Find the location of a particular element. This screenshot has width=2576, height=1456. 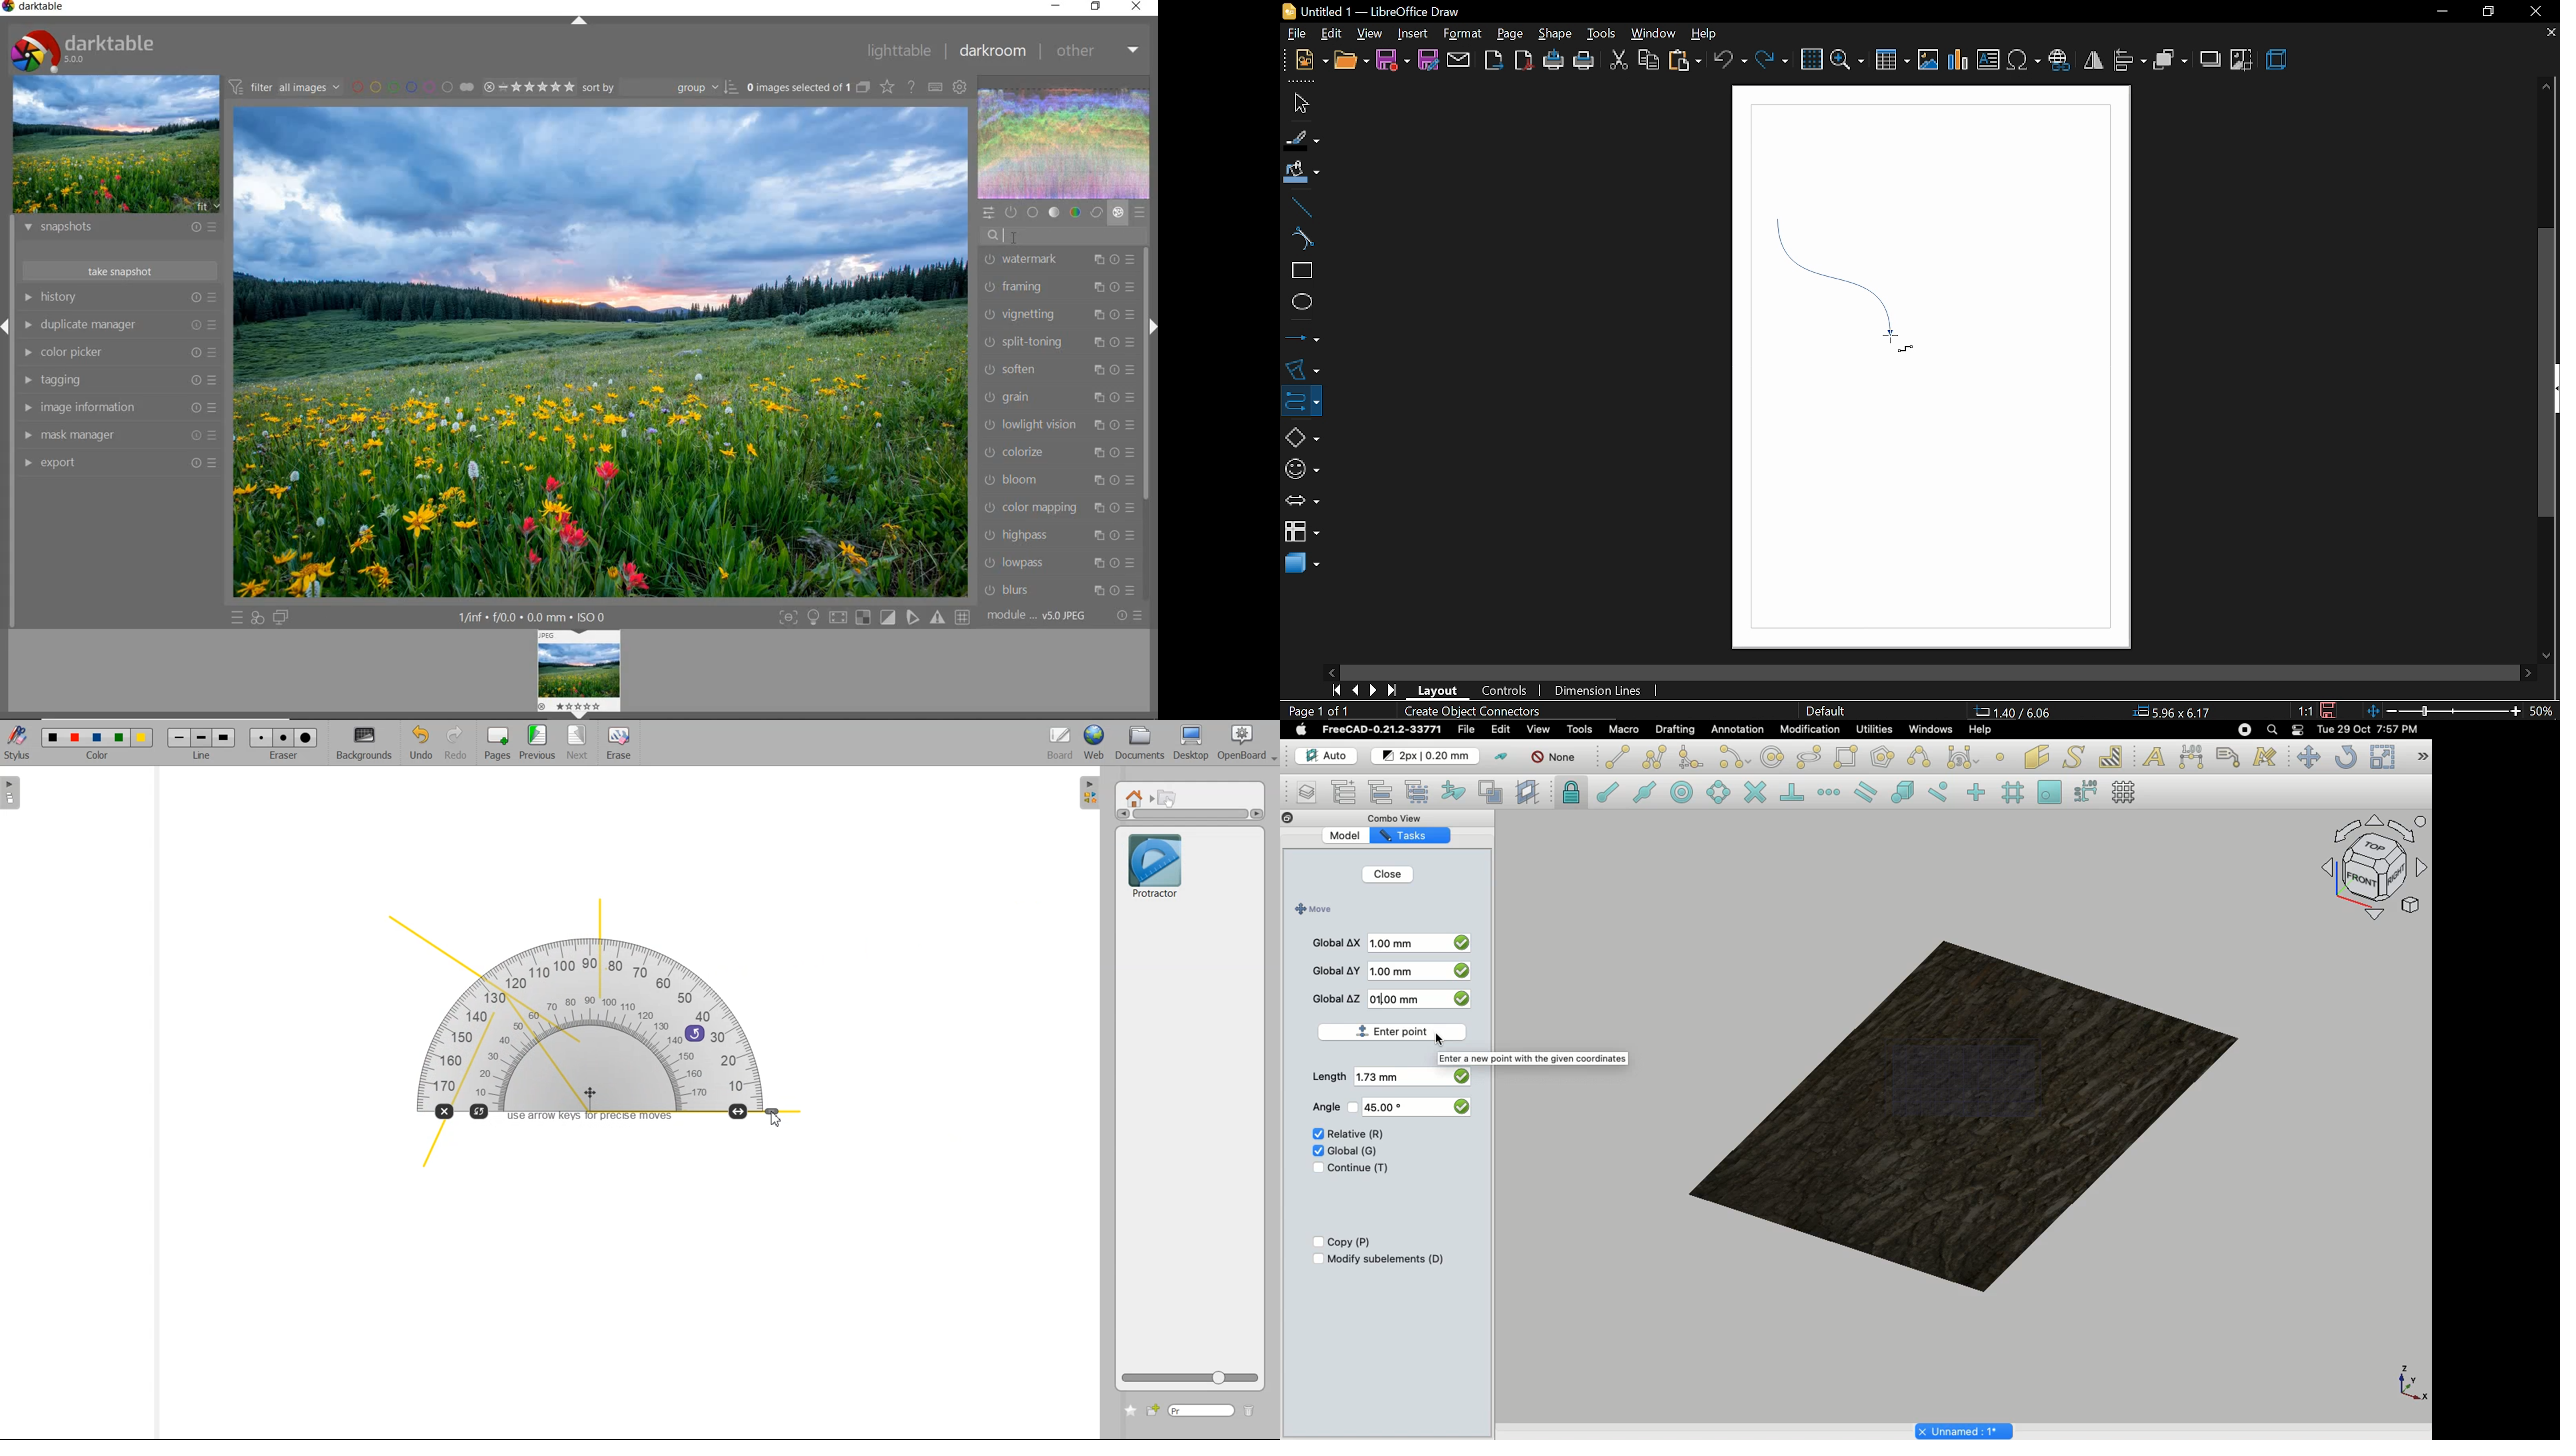

go to last page is located at coordinates (1394, 690).